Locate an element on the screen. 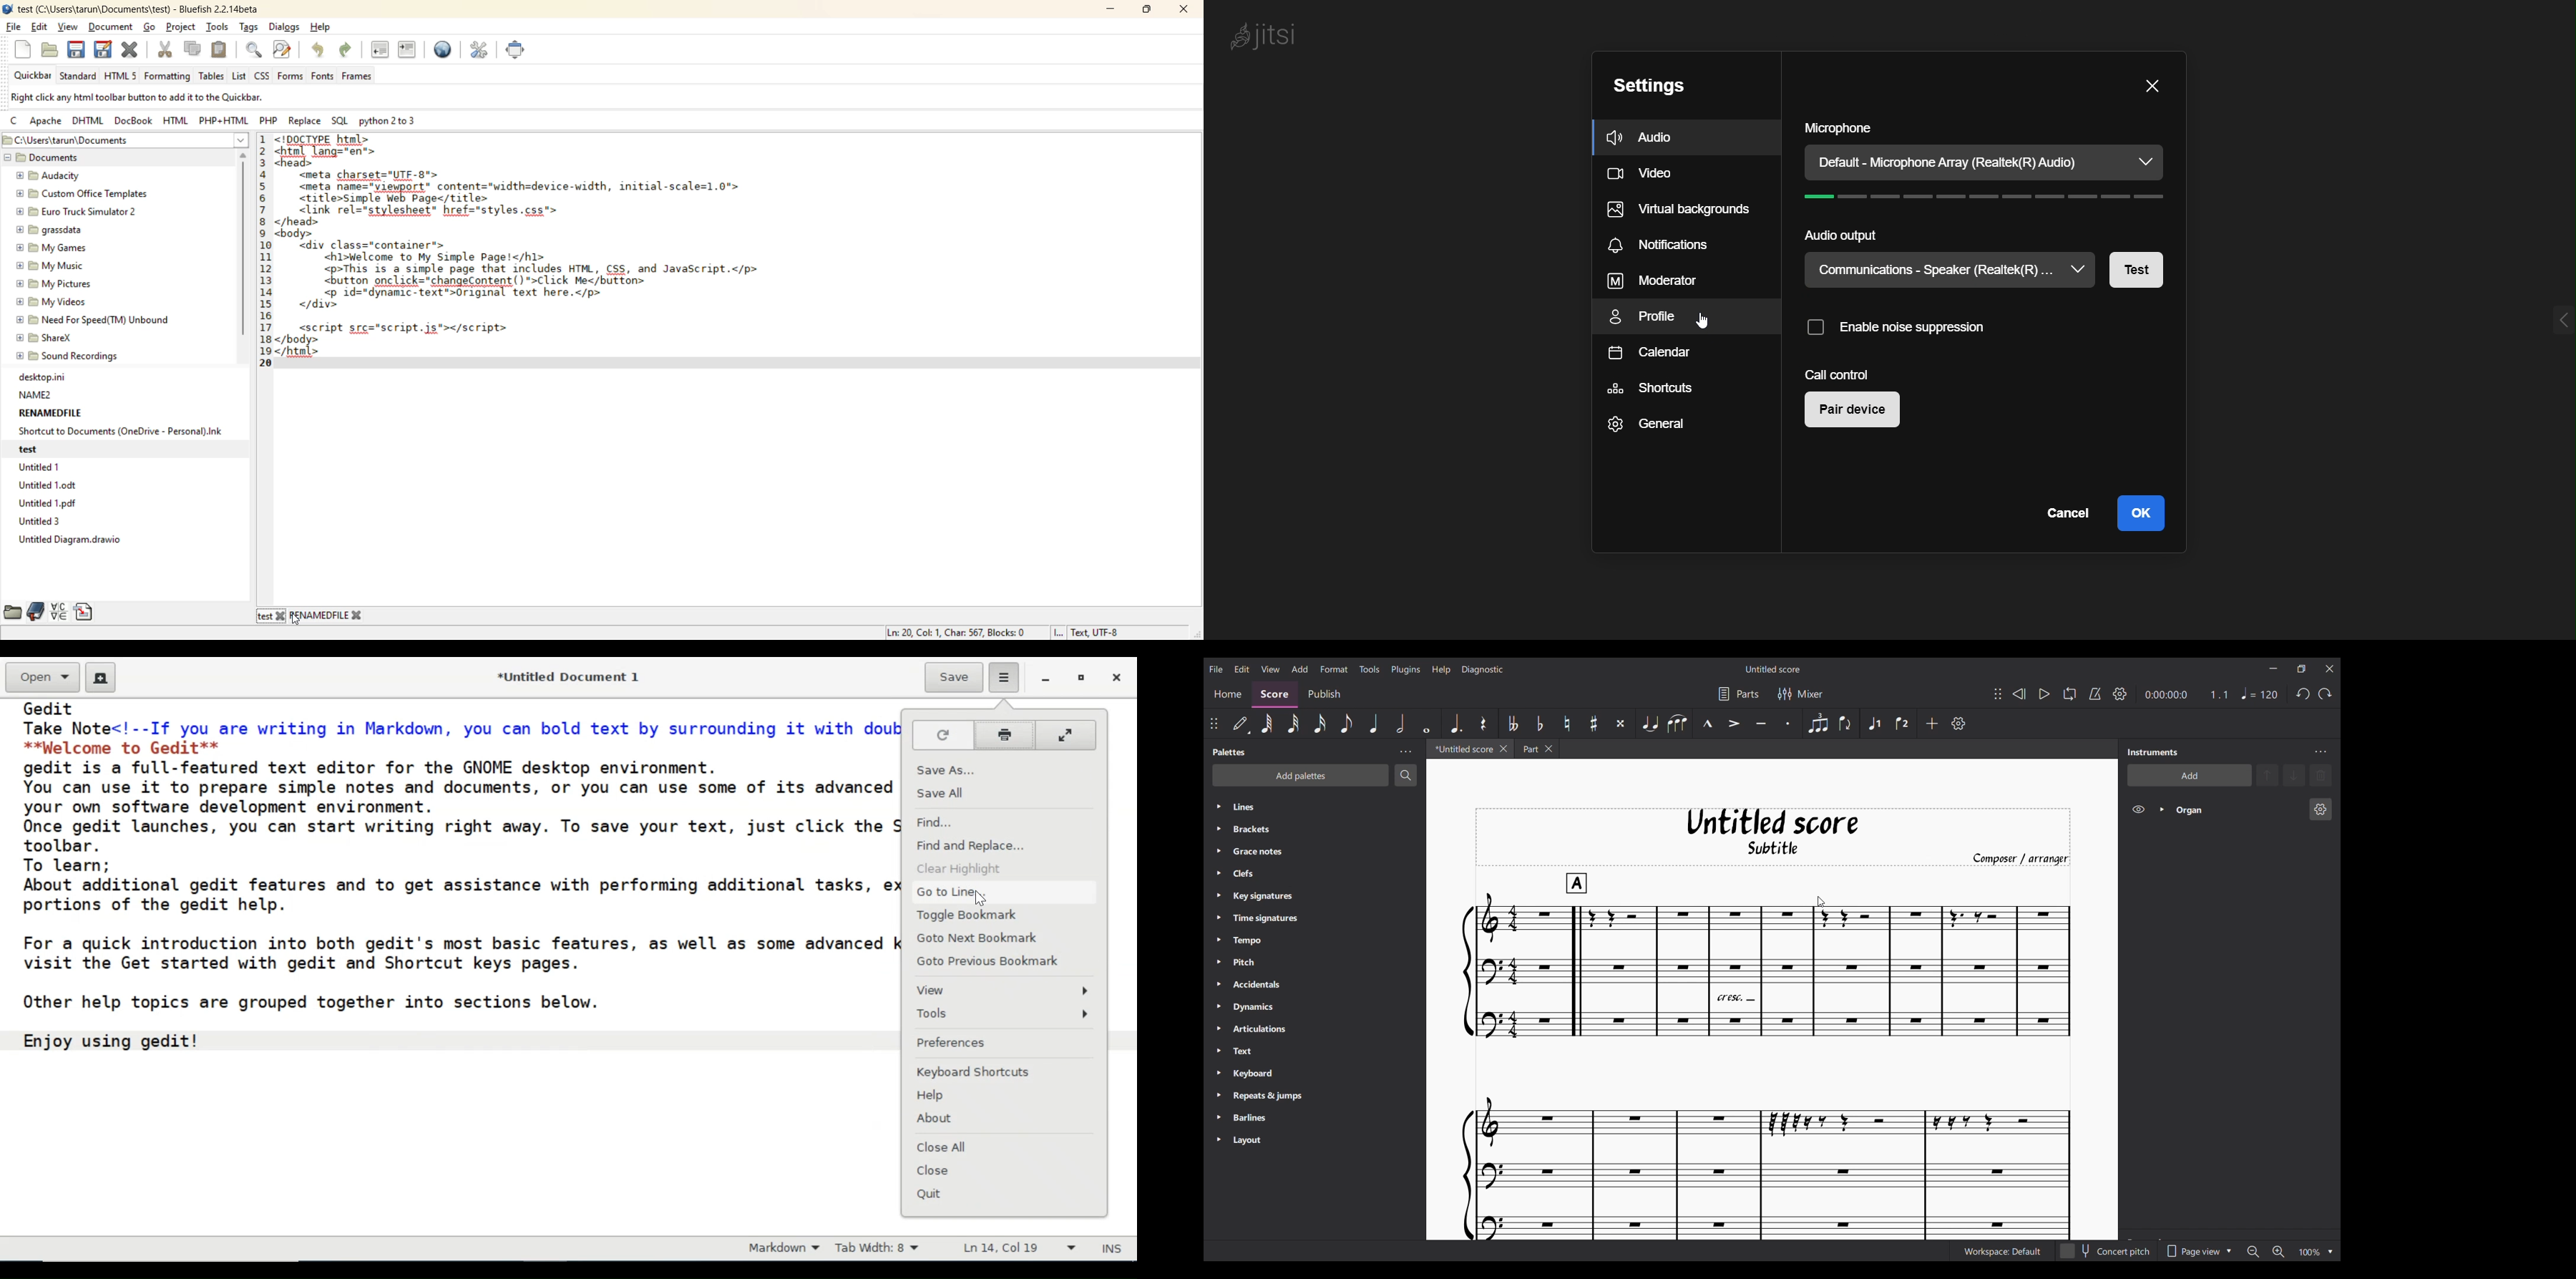 This screenshot has width=2576, height=1288. Publish section is located at coordinates (1324, 695).